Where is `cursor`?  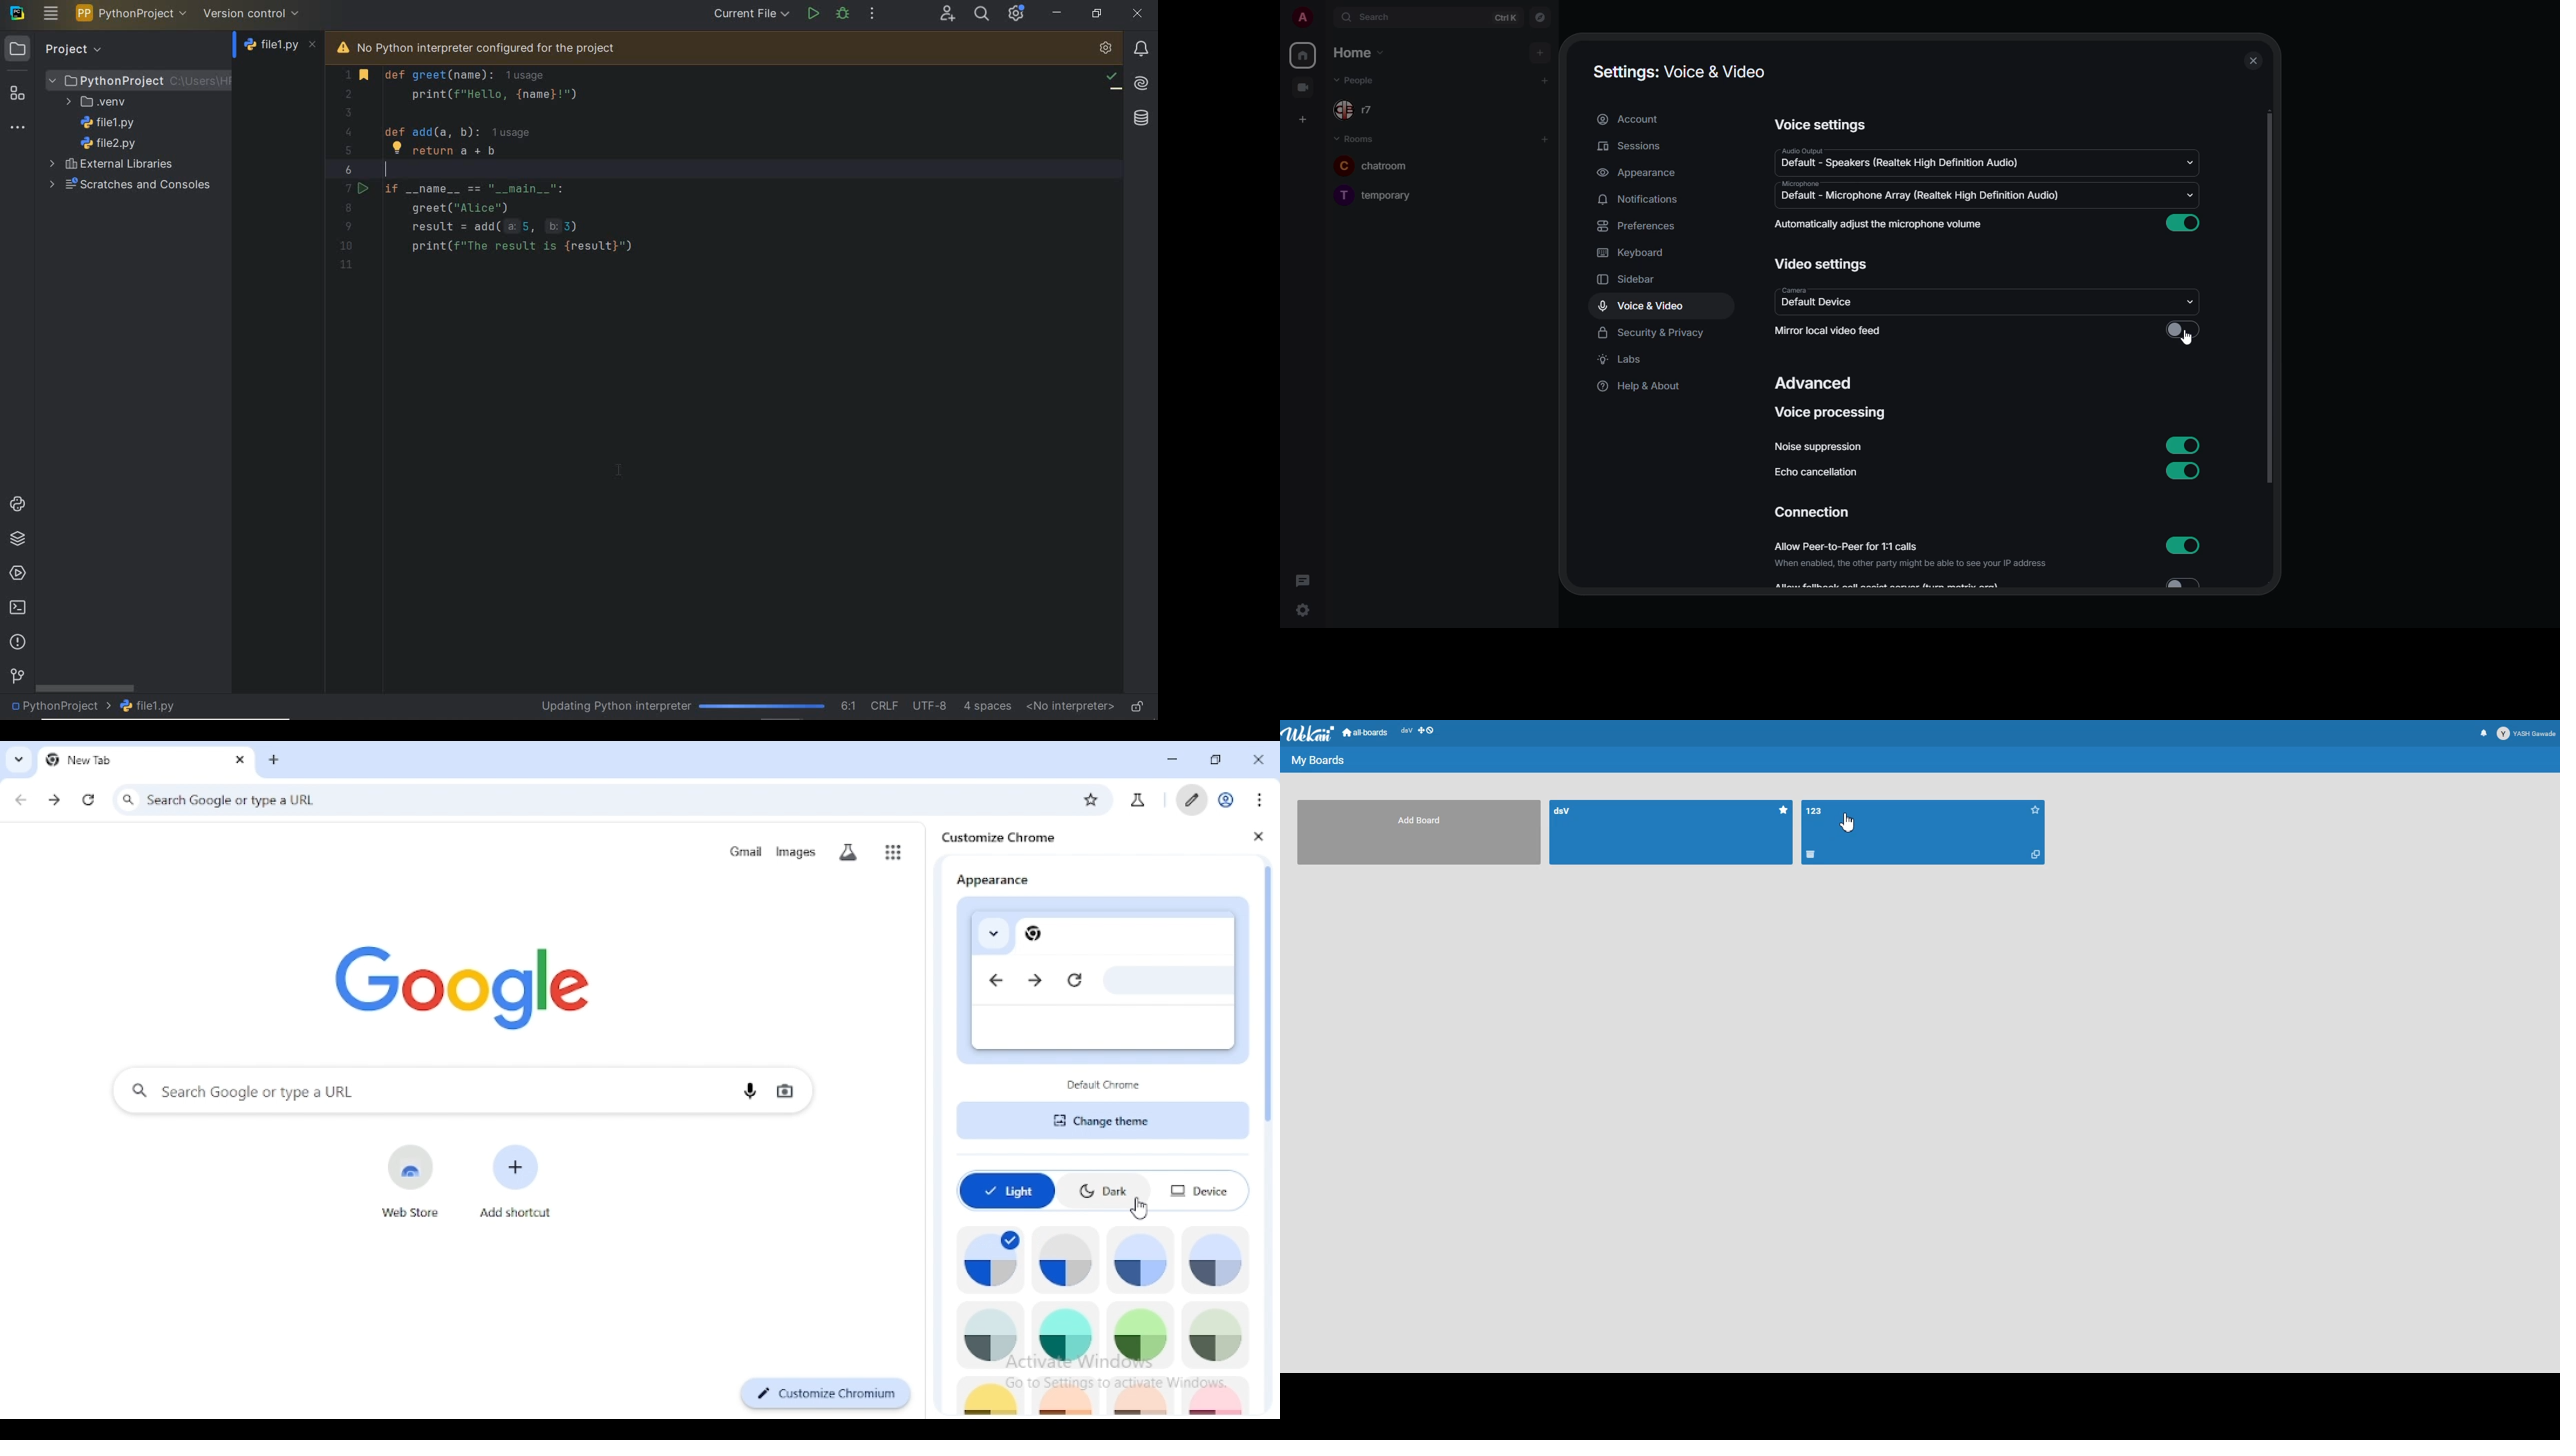 cursor is located at coordinates (2186, 340).